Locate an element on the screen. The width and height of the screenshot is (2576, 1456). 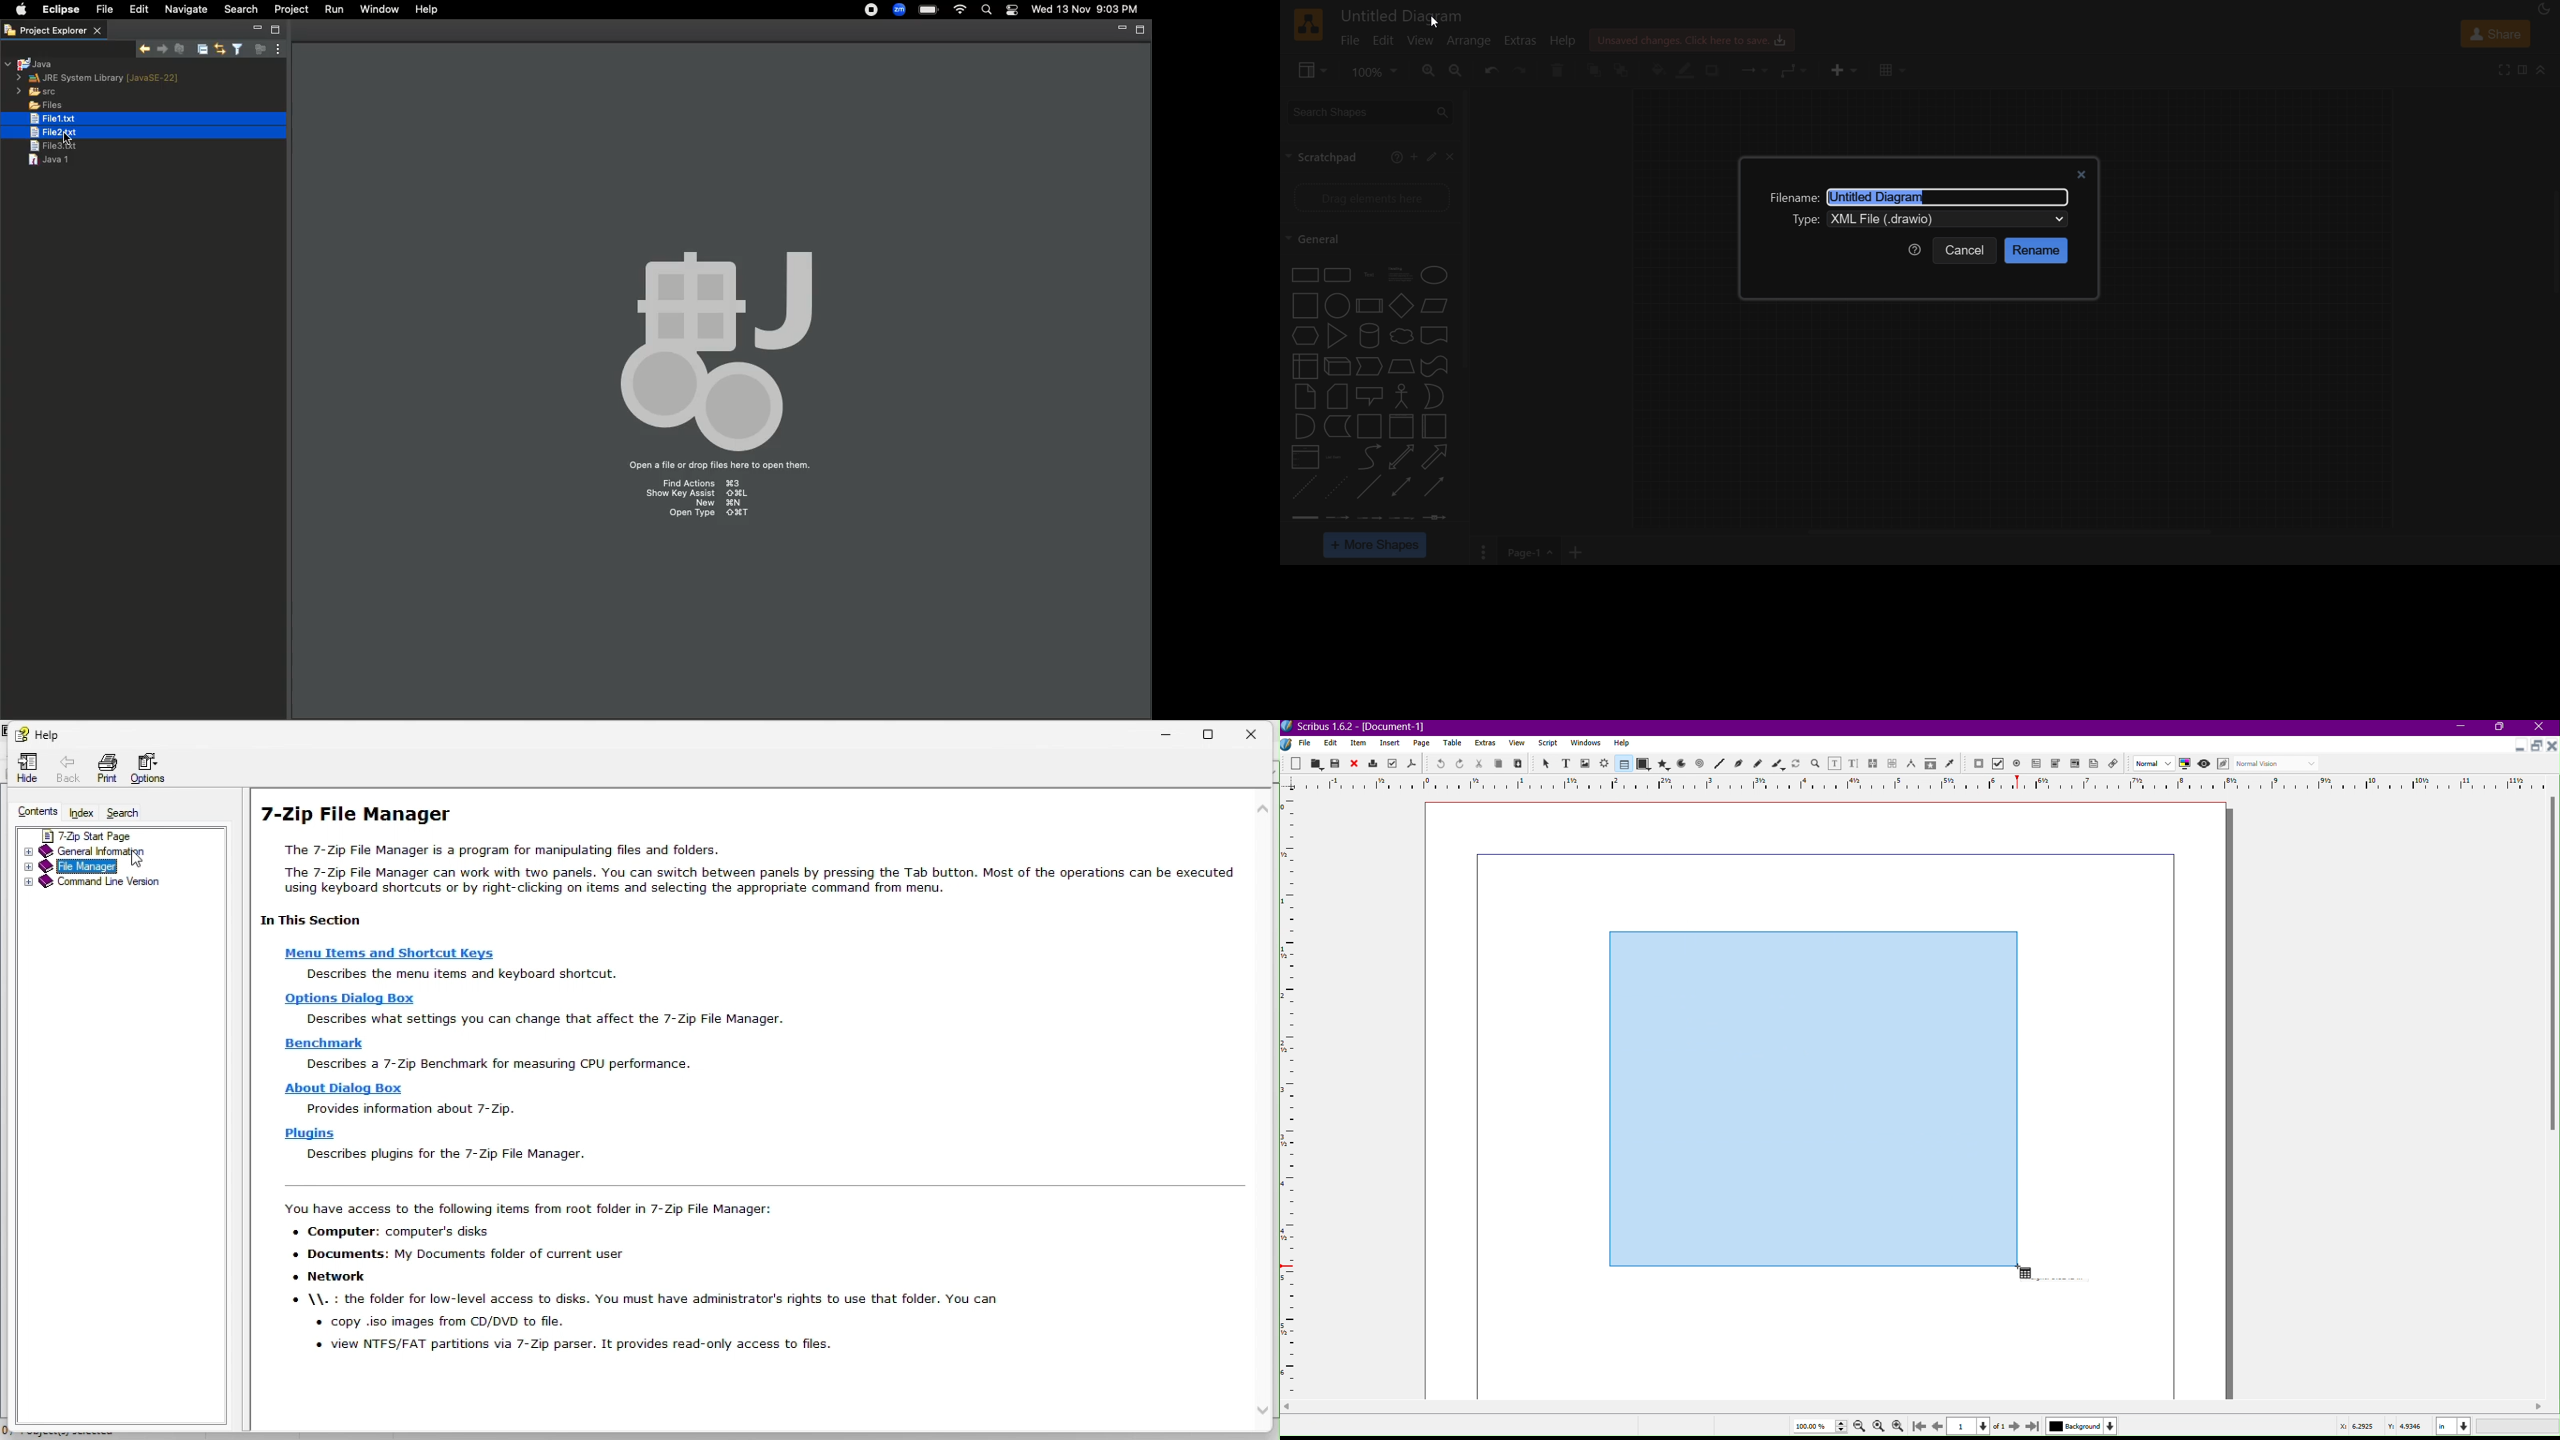
Eye Dropper is located at coordinates (1949, 763).